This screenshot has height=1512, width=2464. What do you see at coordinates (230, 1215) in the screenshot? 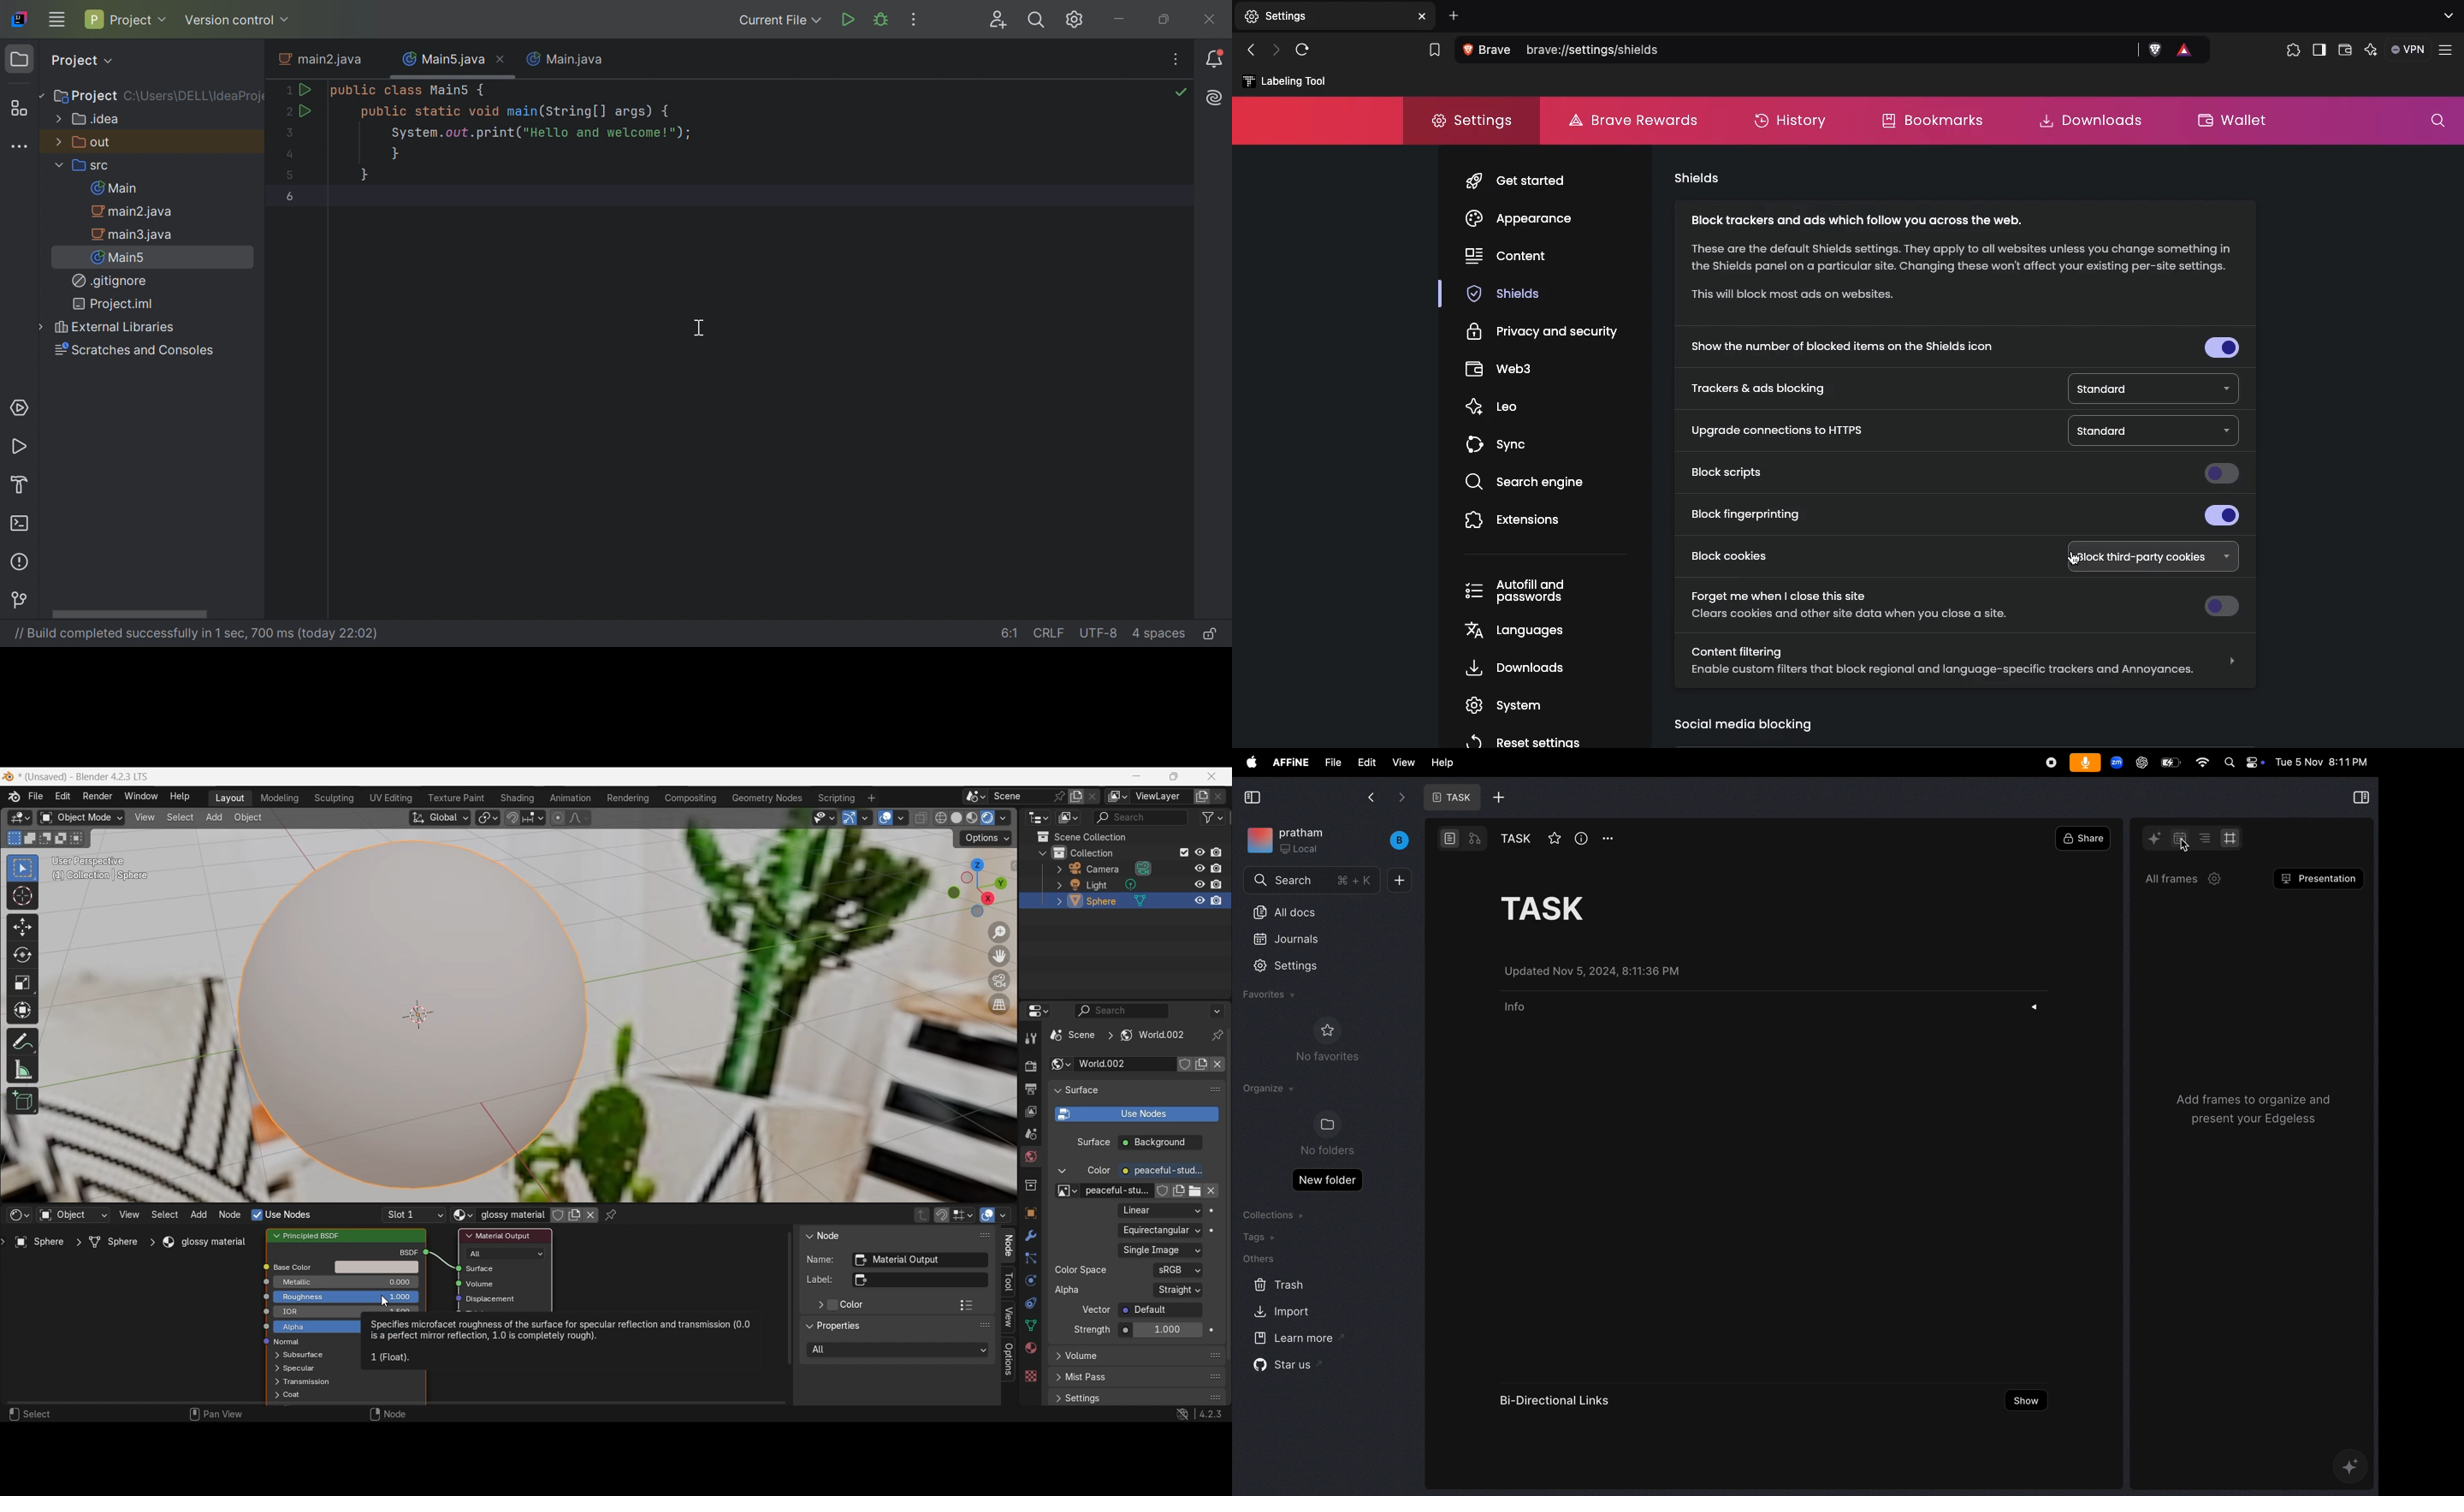
I see `Node menu` at bounding box center [230, 1215].